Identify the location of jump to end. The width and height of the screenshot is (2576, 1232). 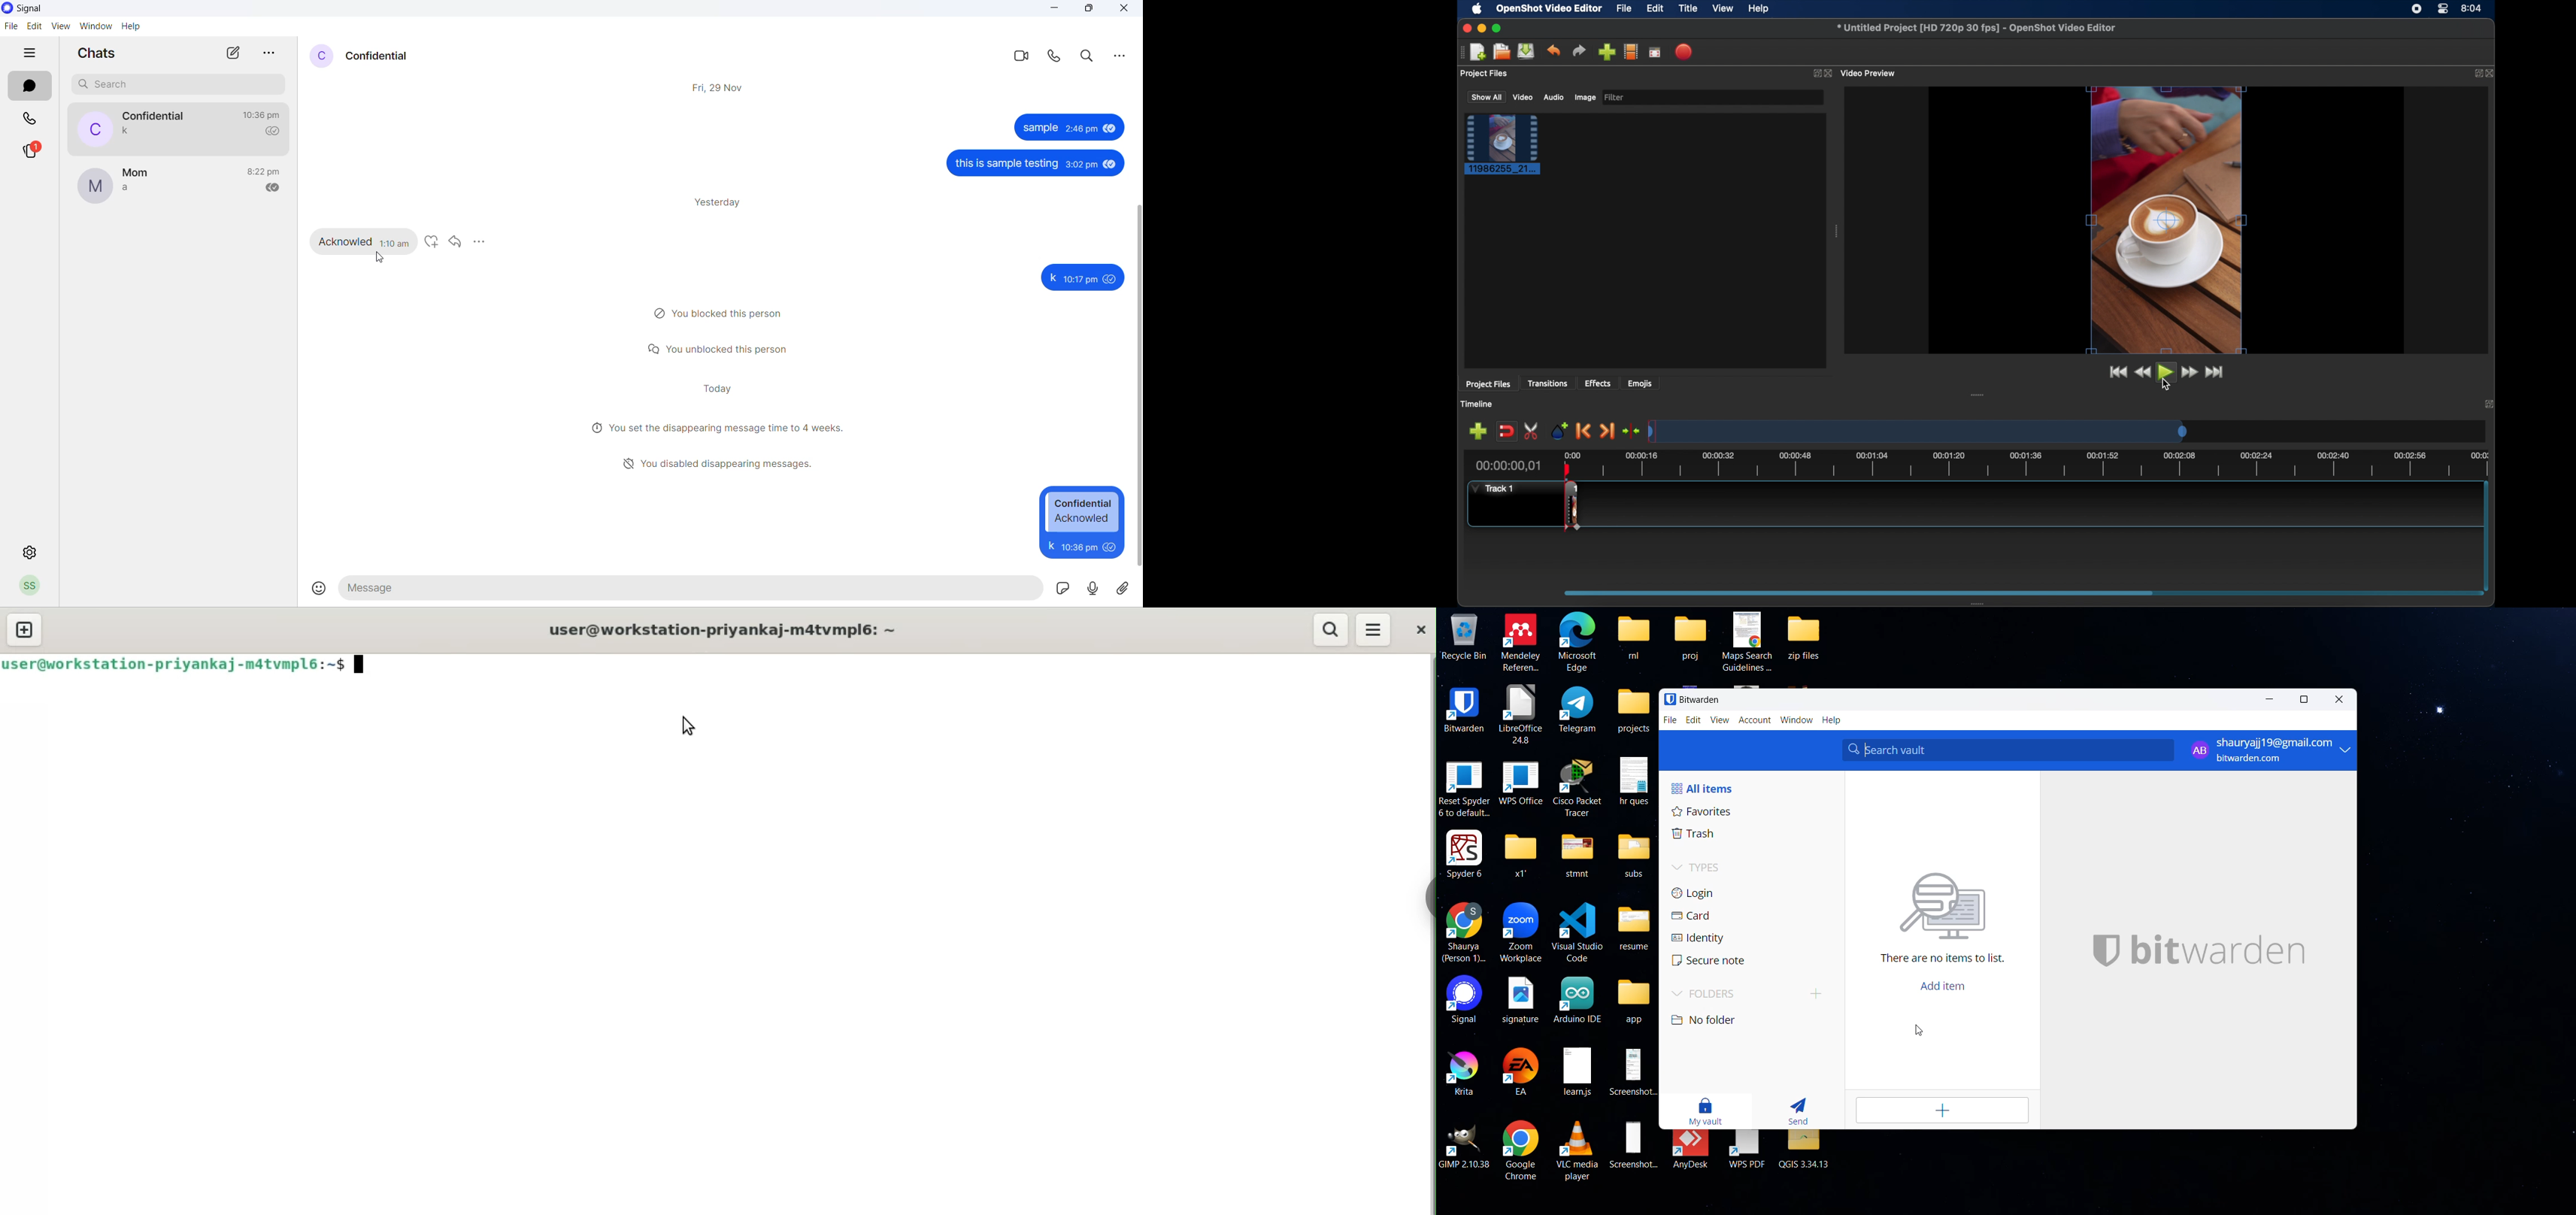
(2214, 372).